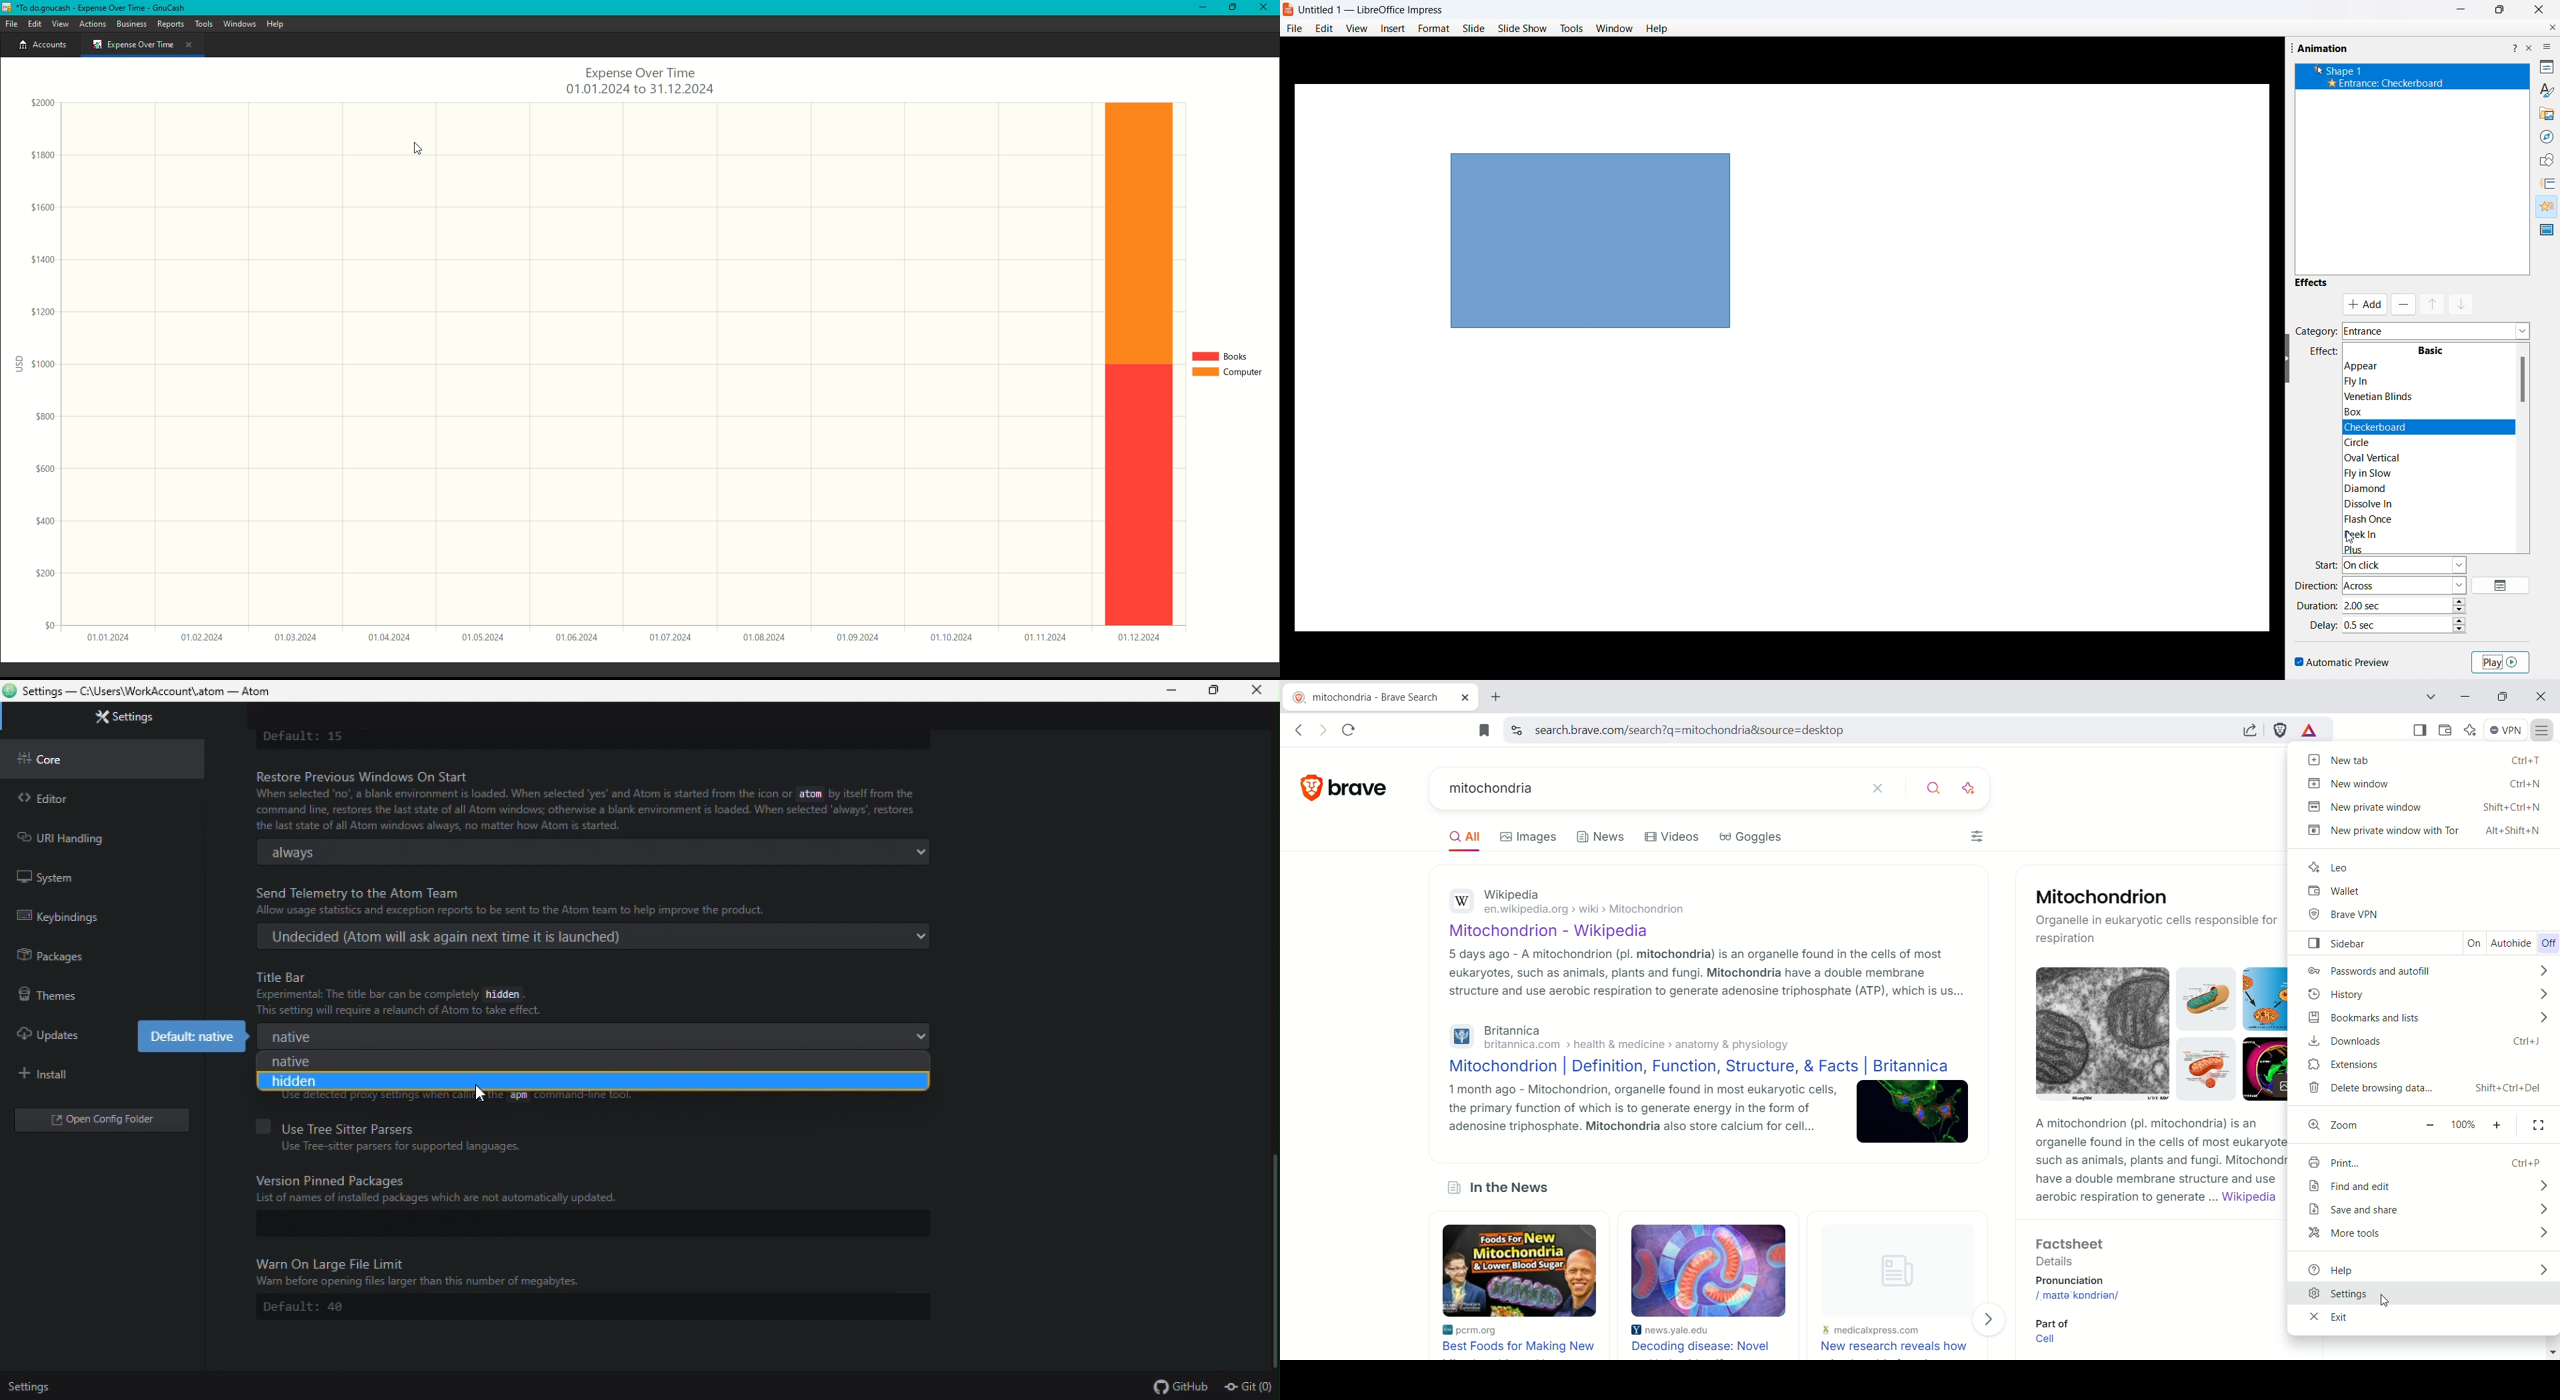  What do you see at coordinates (2385, 397) in the screenshot?
I see `venetian blinds` at bounding box center [2385, 397].